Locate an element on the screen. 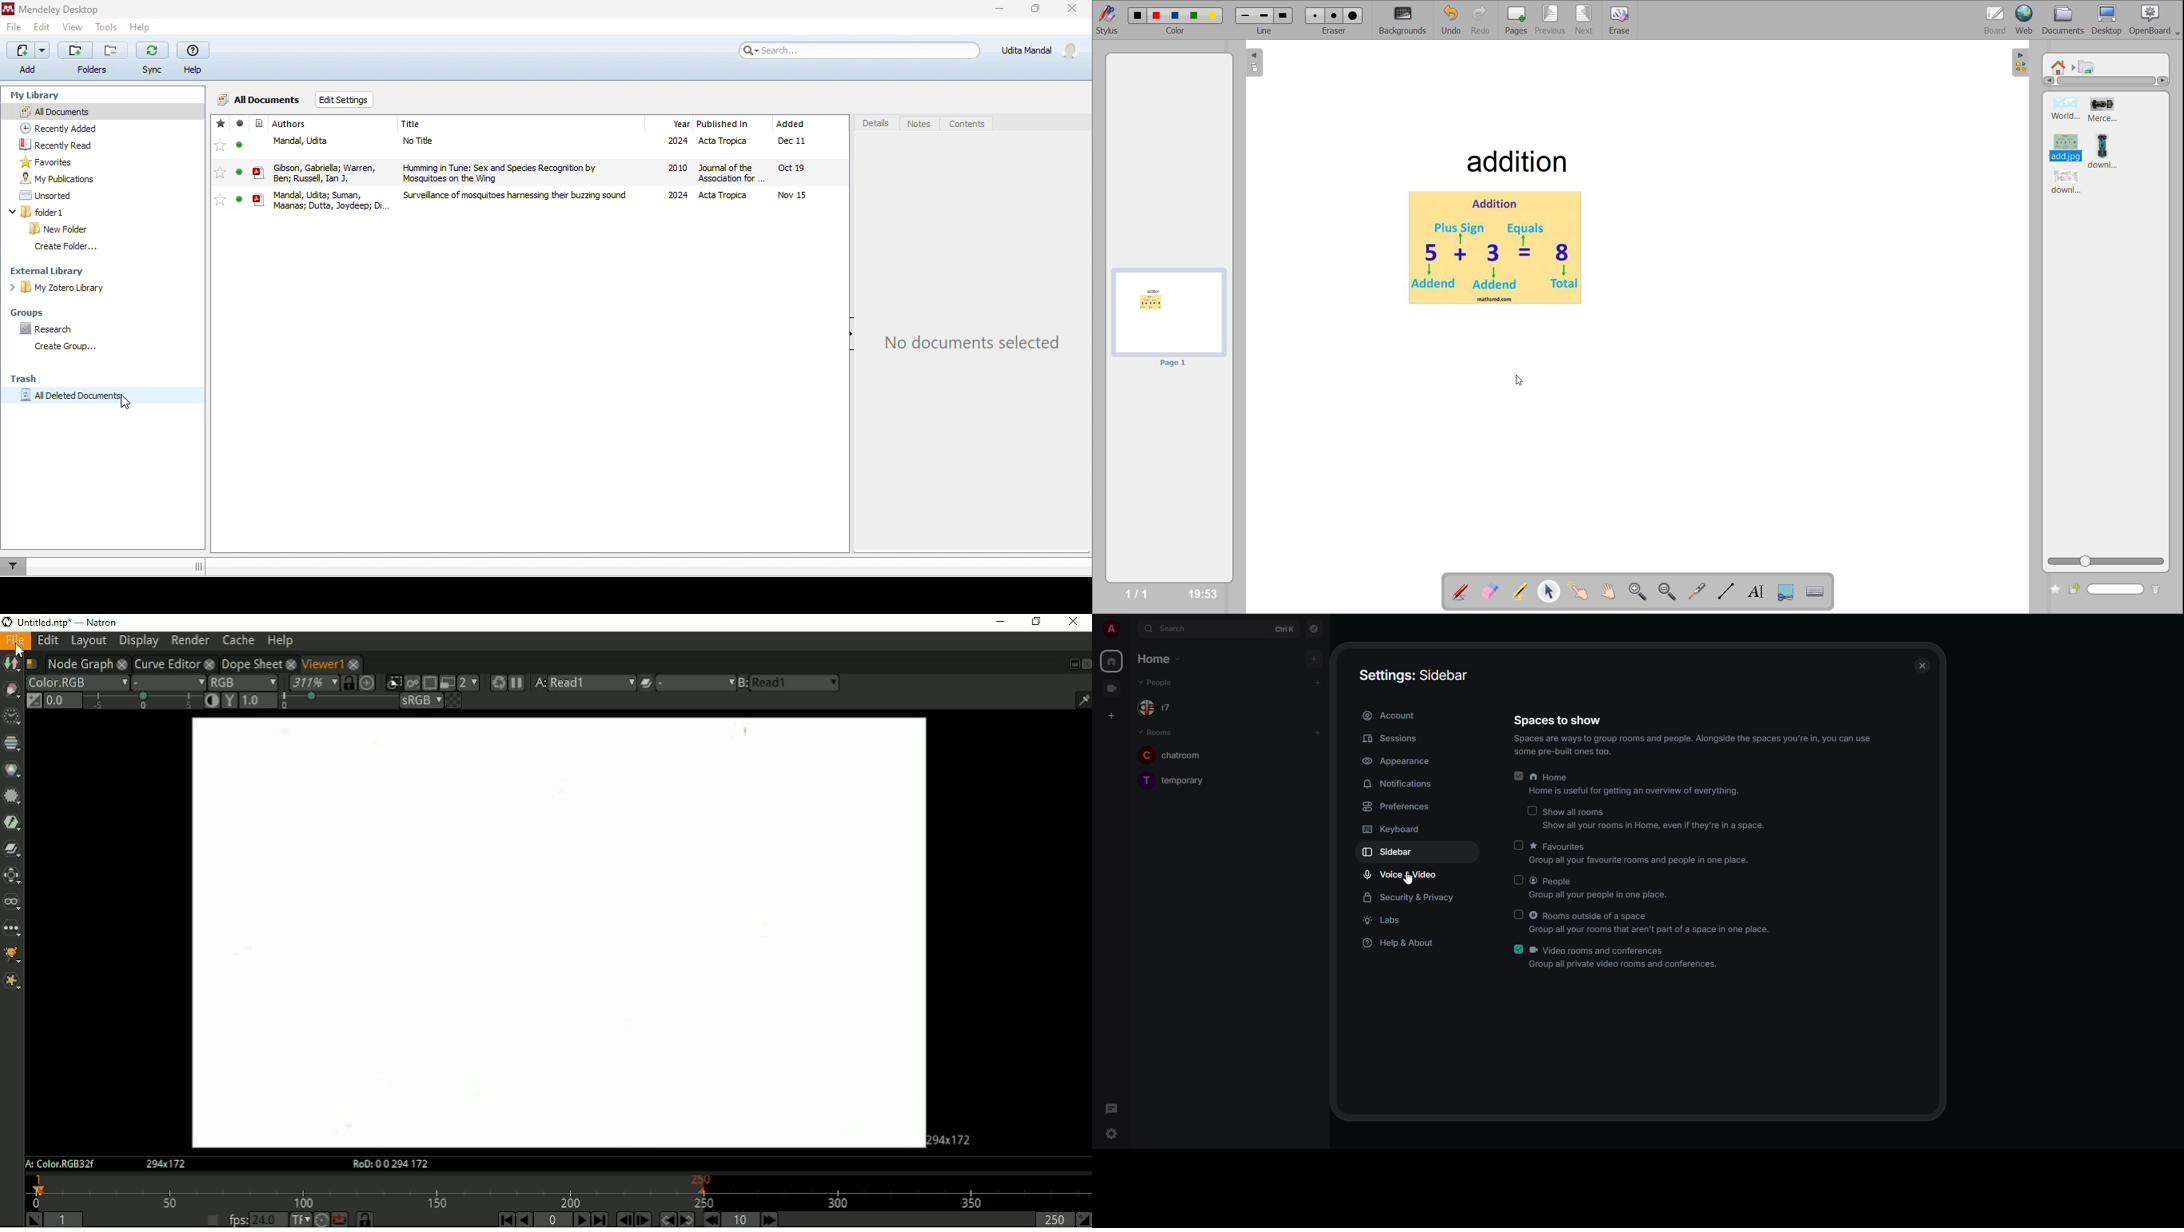 The height and width of the screenshot is (1232, 2184). select and modify  objects is located at coordinates (1552, 592).